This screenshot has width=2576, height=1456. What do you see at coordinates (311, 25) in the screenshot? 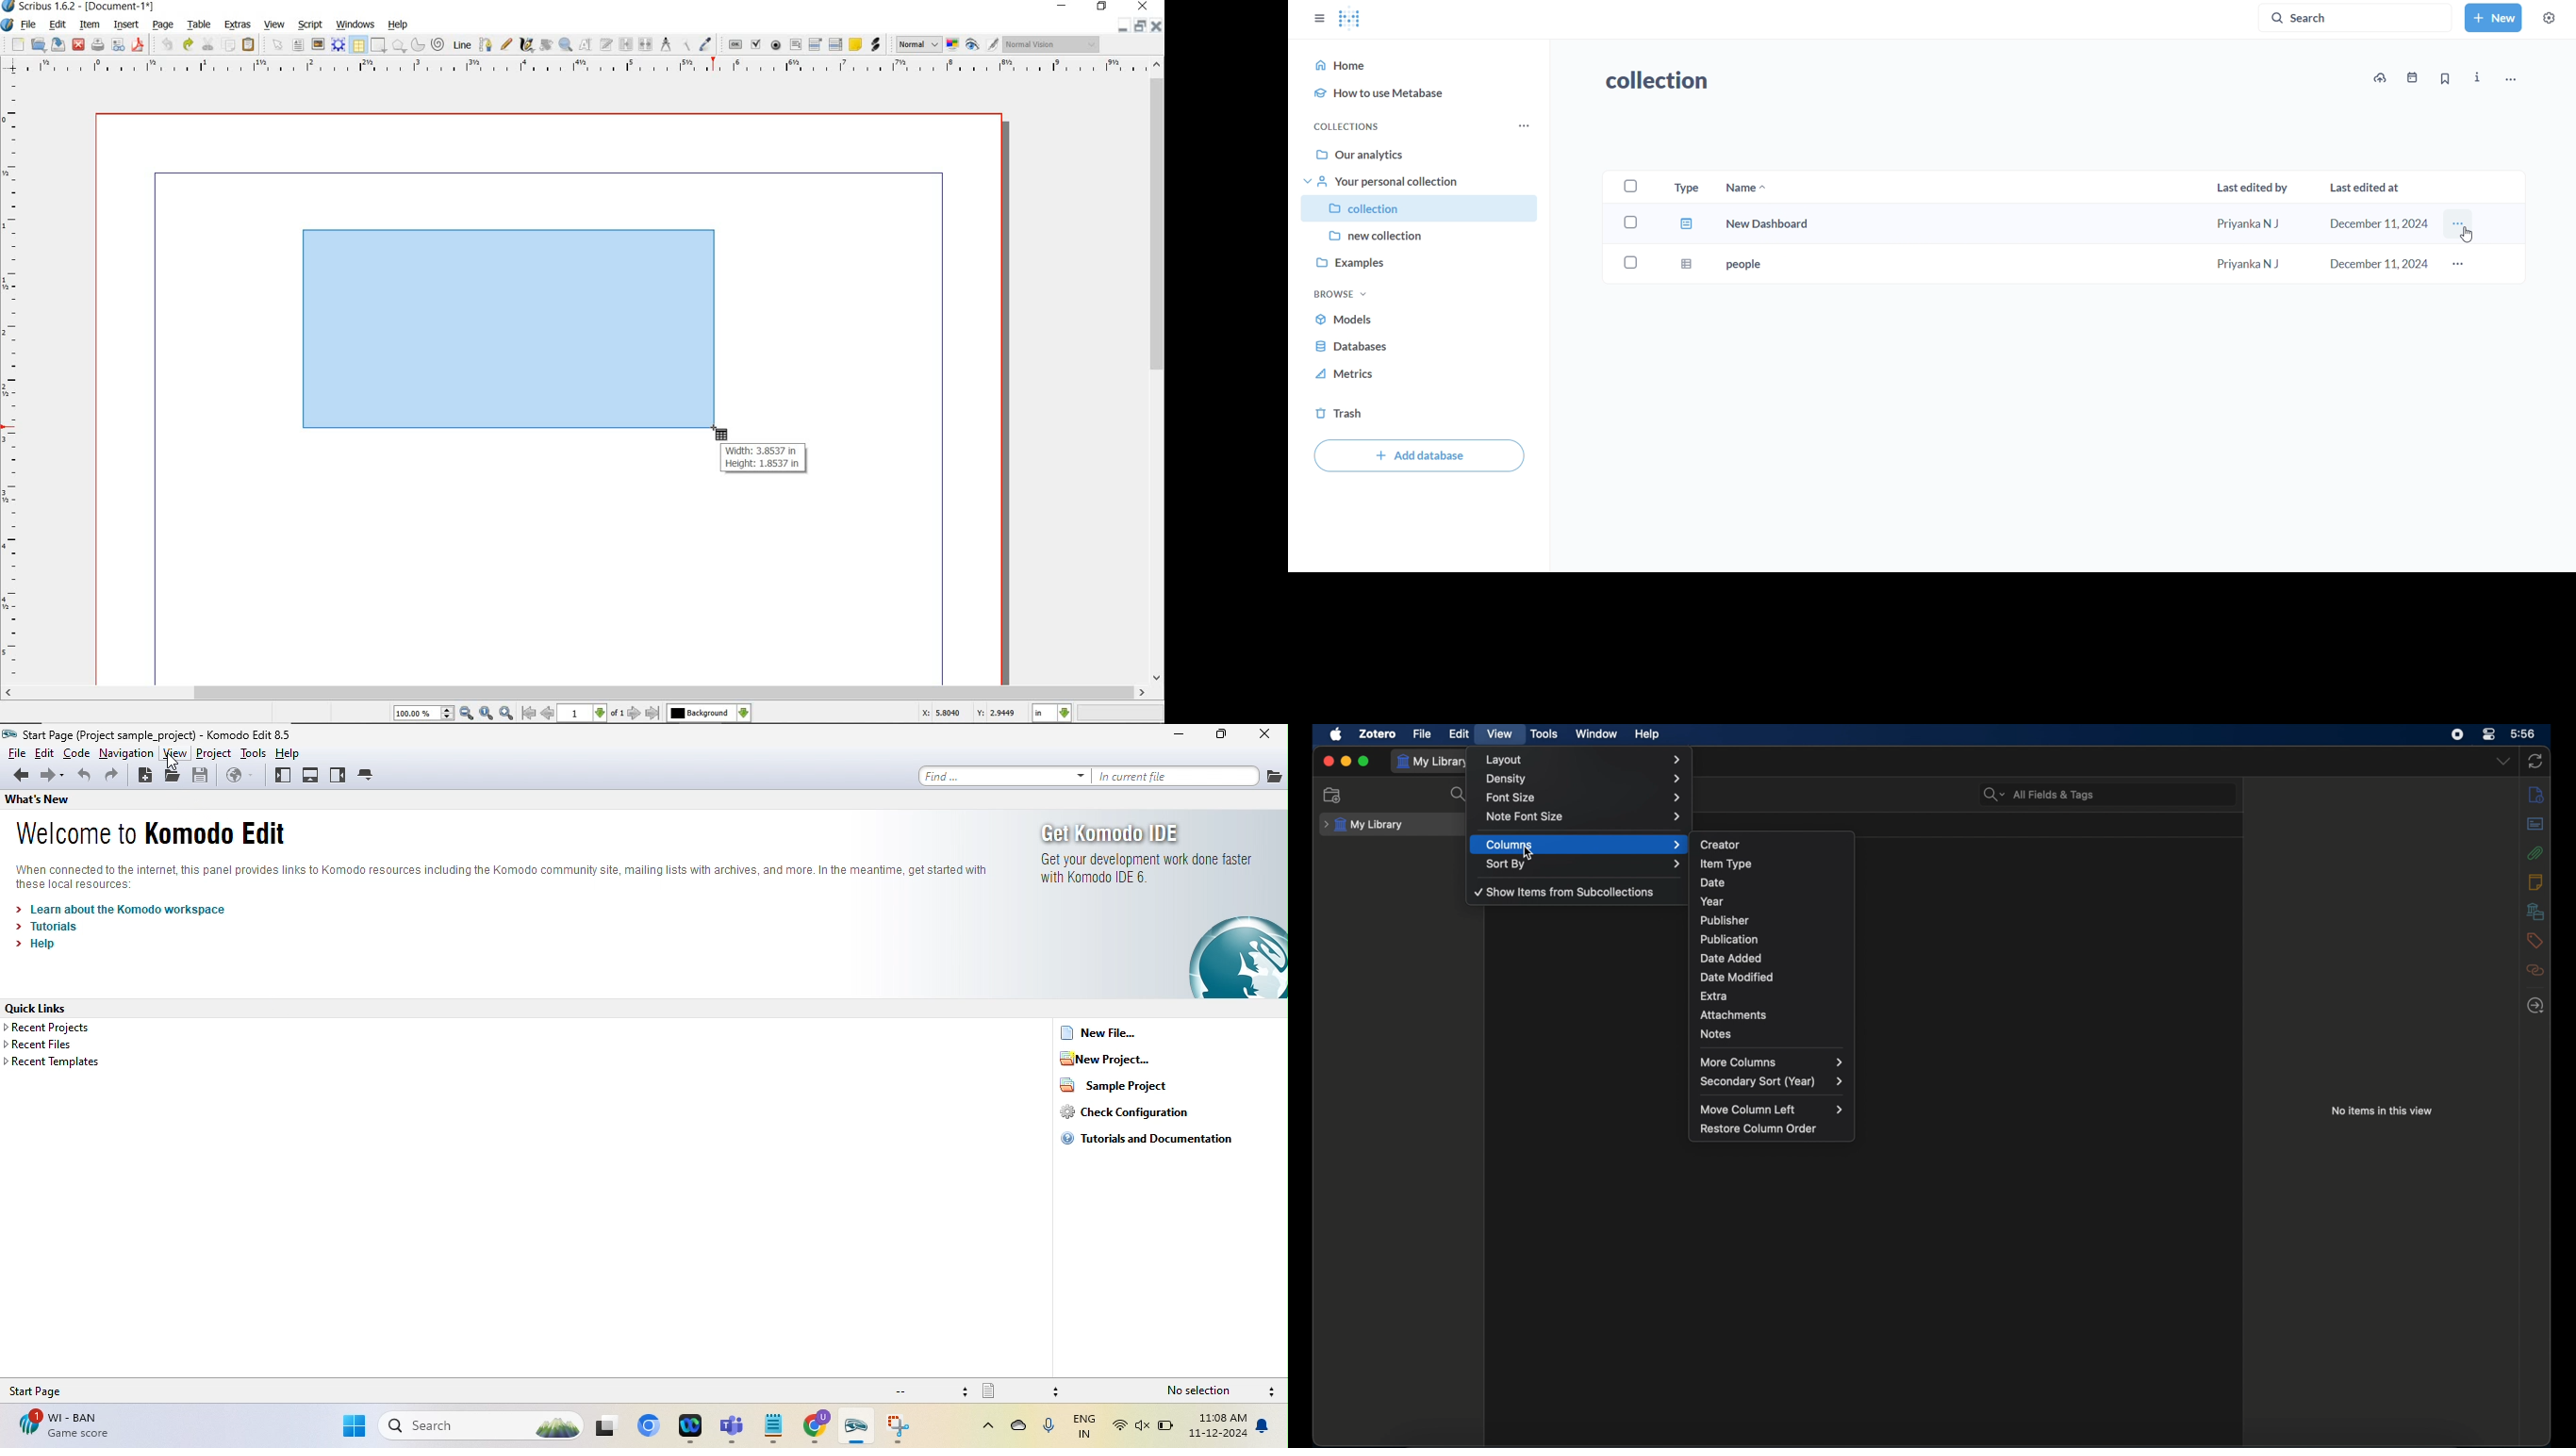
I see `script` at bounding box center [311, 25].